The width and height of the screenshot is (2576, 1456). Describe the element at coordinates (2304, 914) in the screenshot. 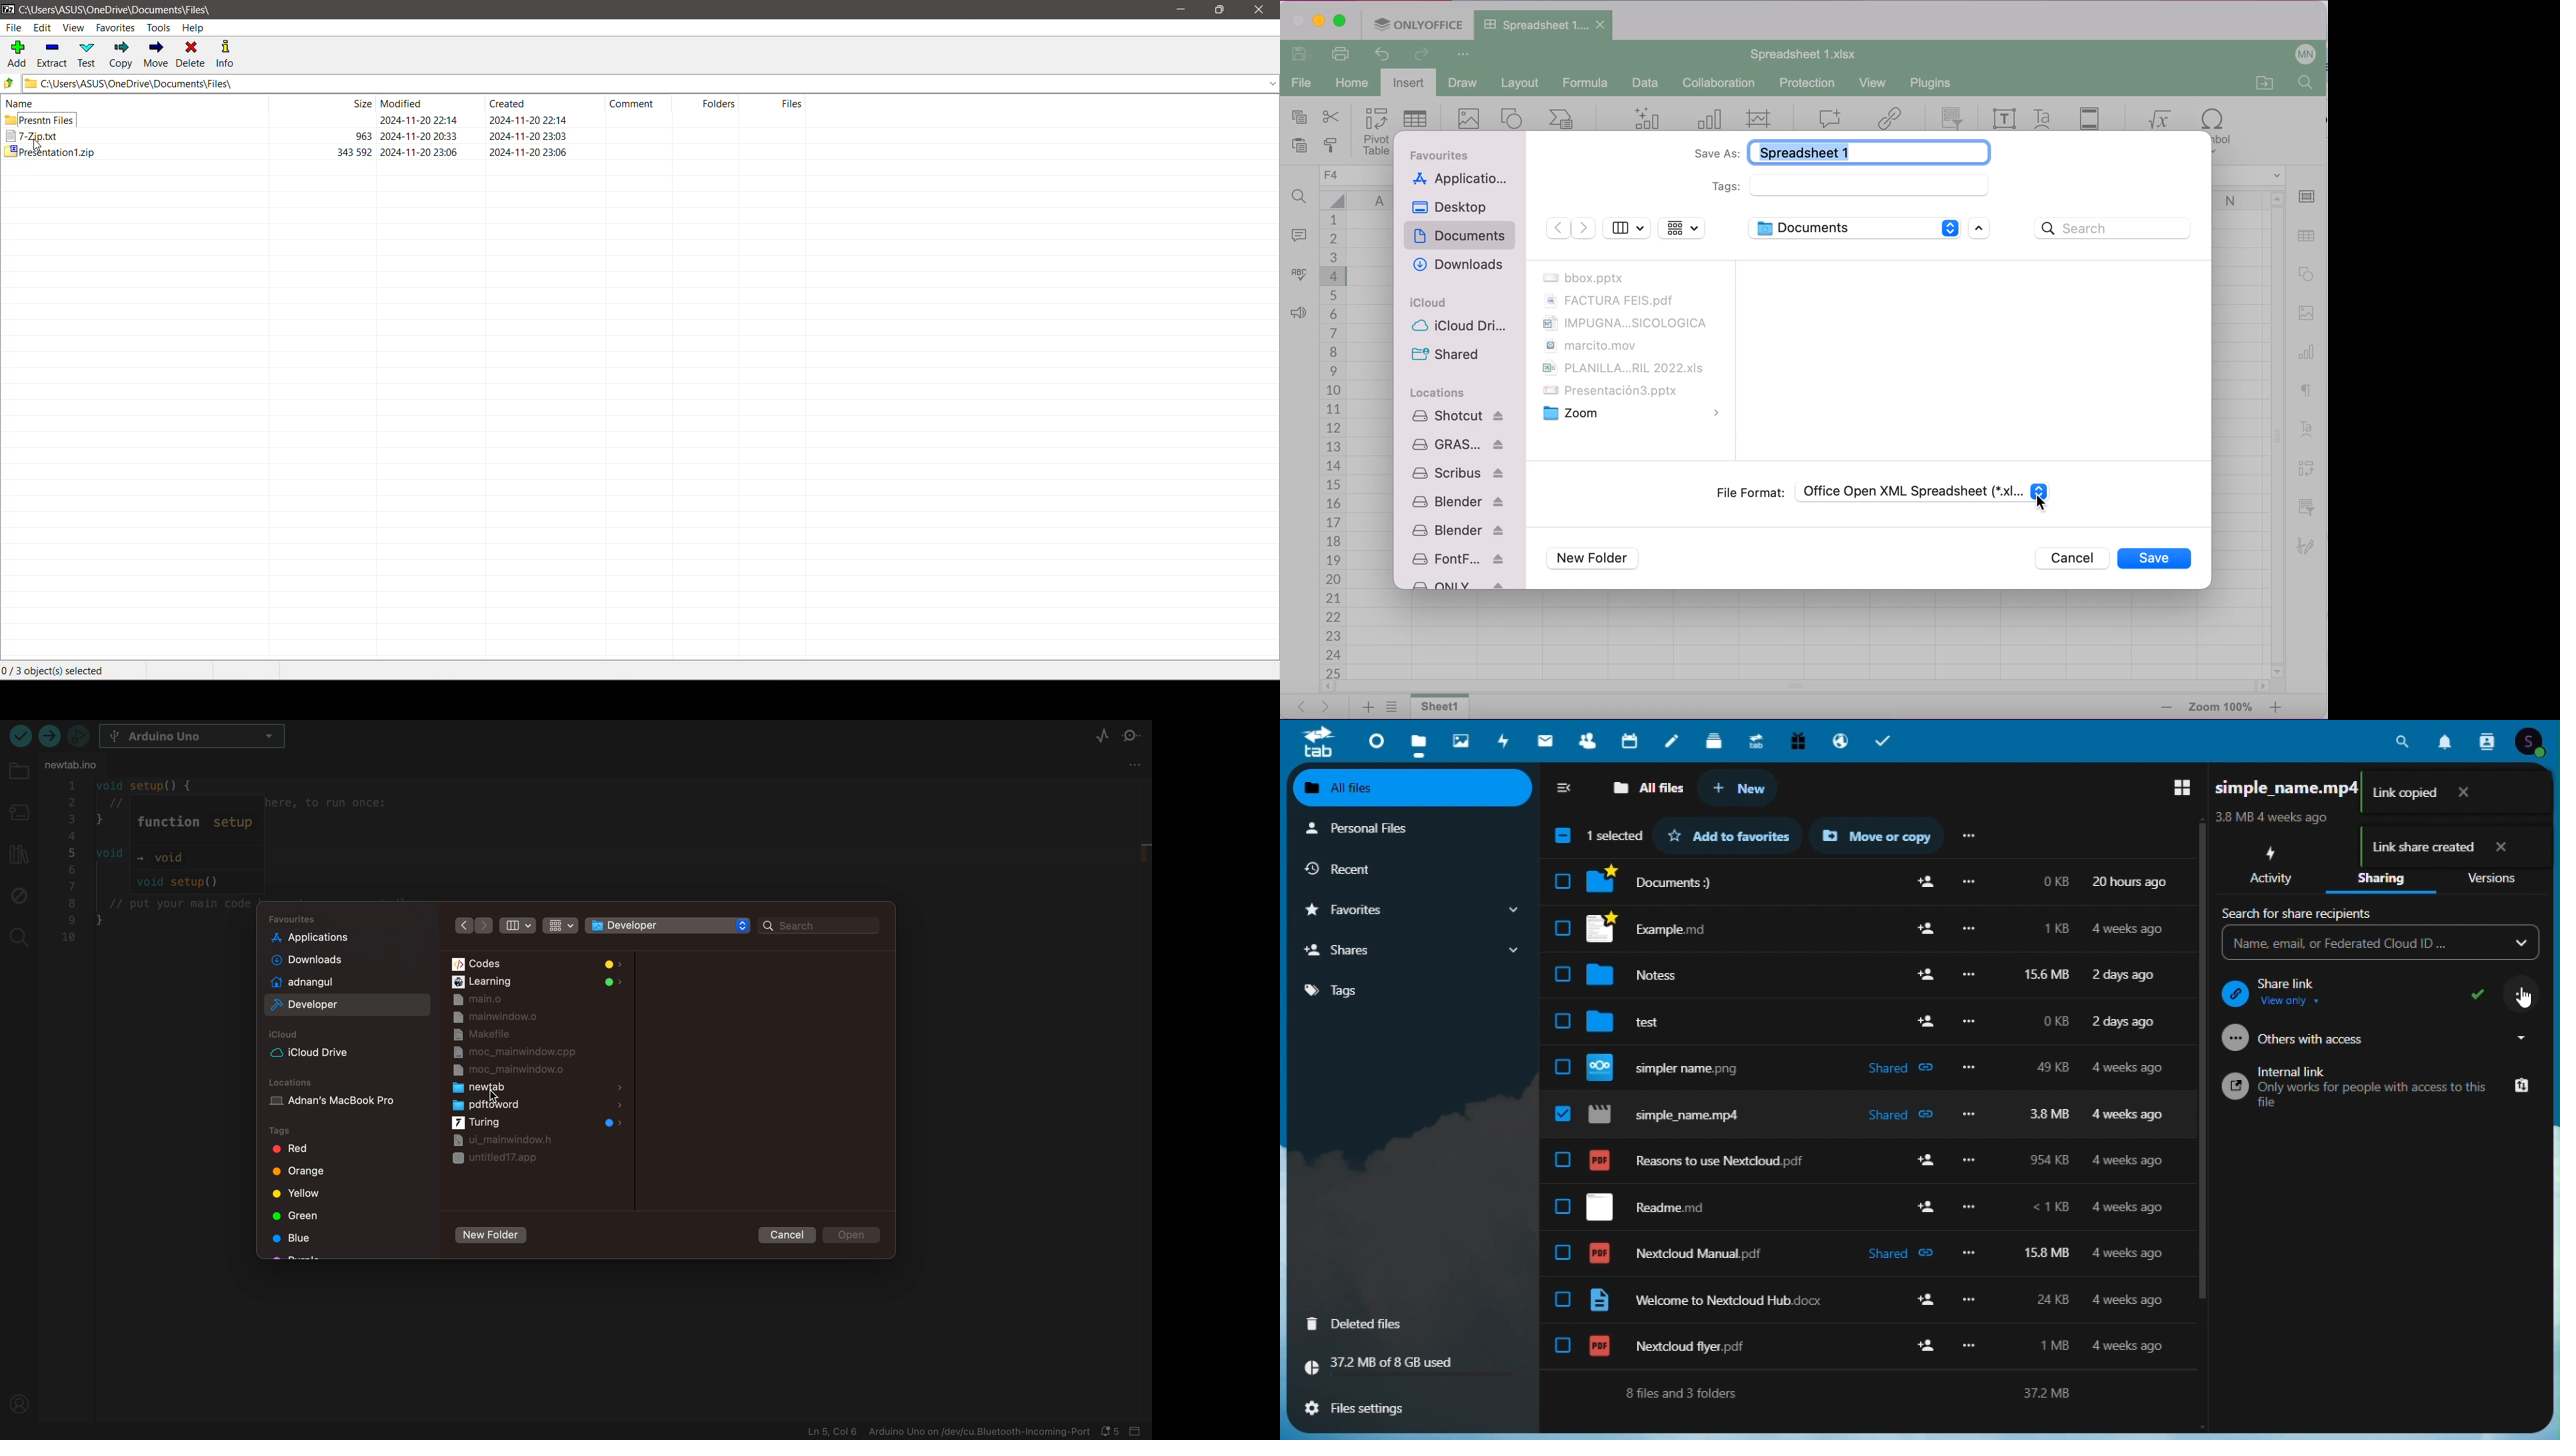

I see `search` at that location.